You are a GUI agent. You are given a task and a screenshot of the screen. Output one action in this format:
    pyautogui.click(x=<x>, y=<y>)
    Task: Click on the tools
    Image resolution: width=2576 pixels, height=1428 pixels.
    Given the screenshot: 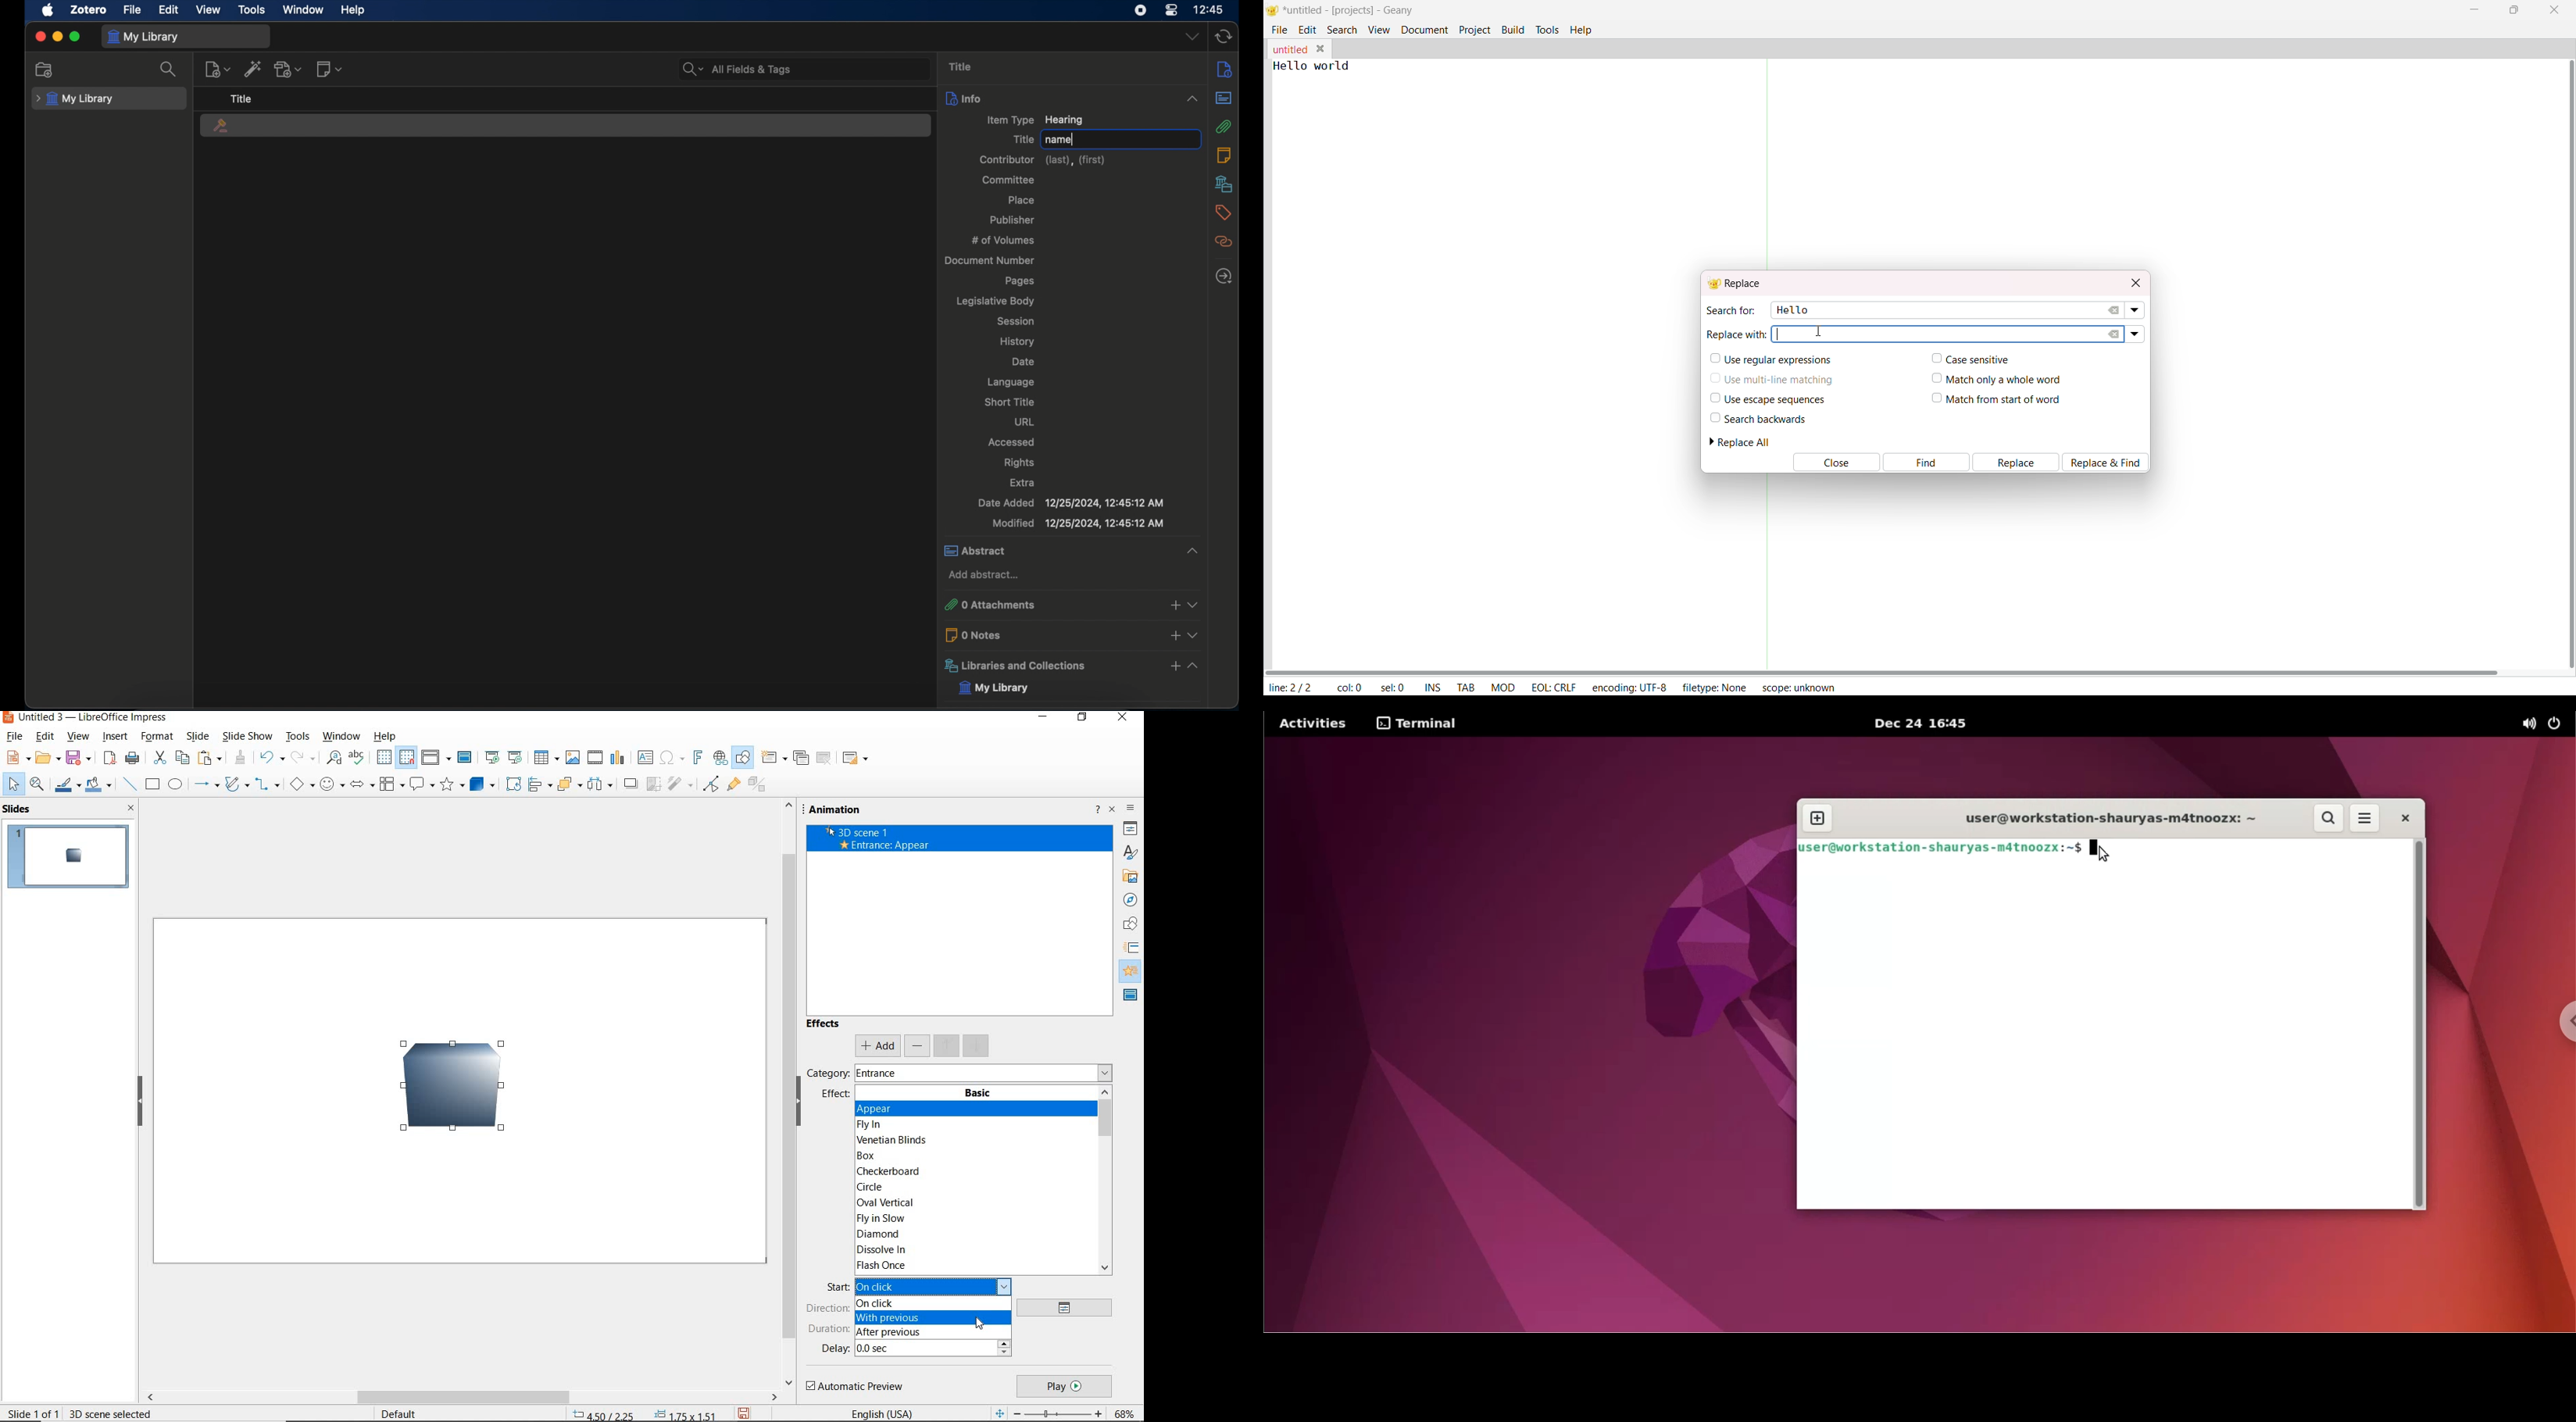 What is the action you would take?
    pyautogui.click(x=252, y=9)
    